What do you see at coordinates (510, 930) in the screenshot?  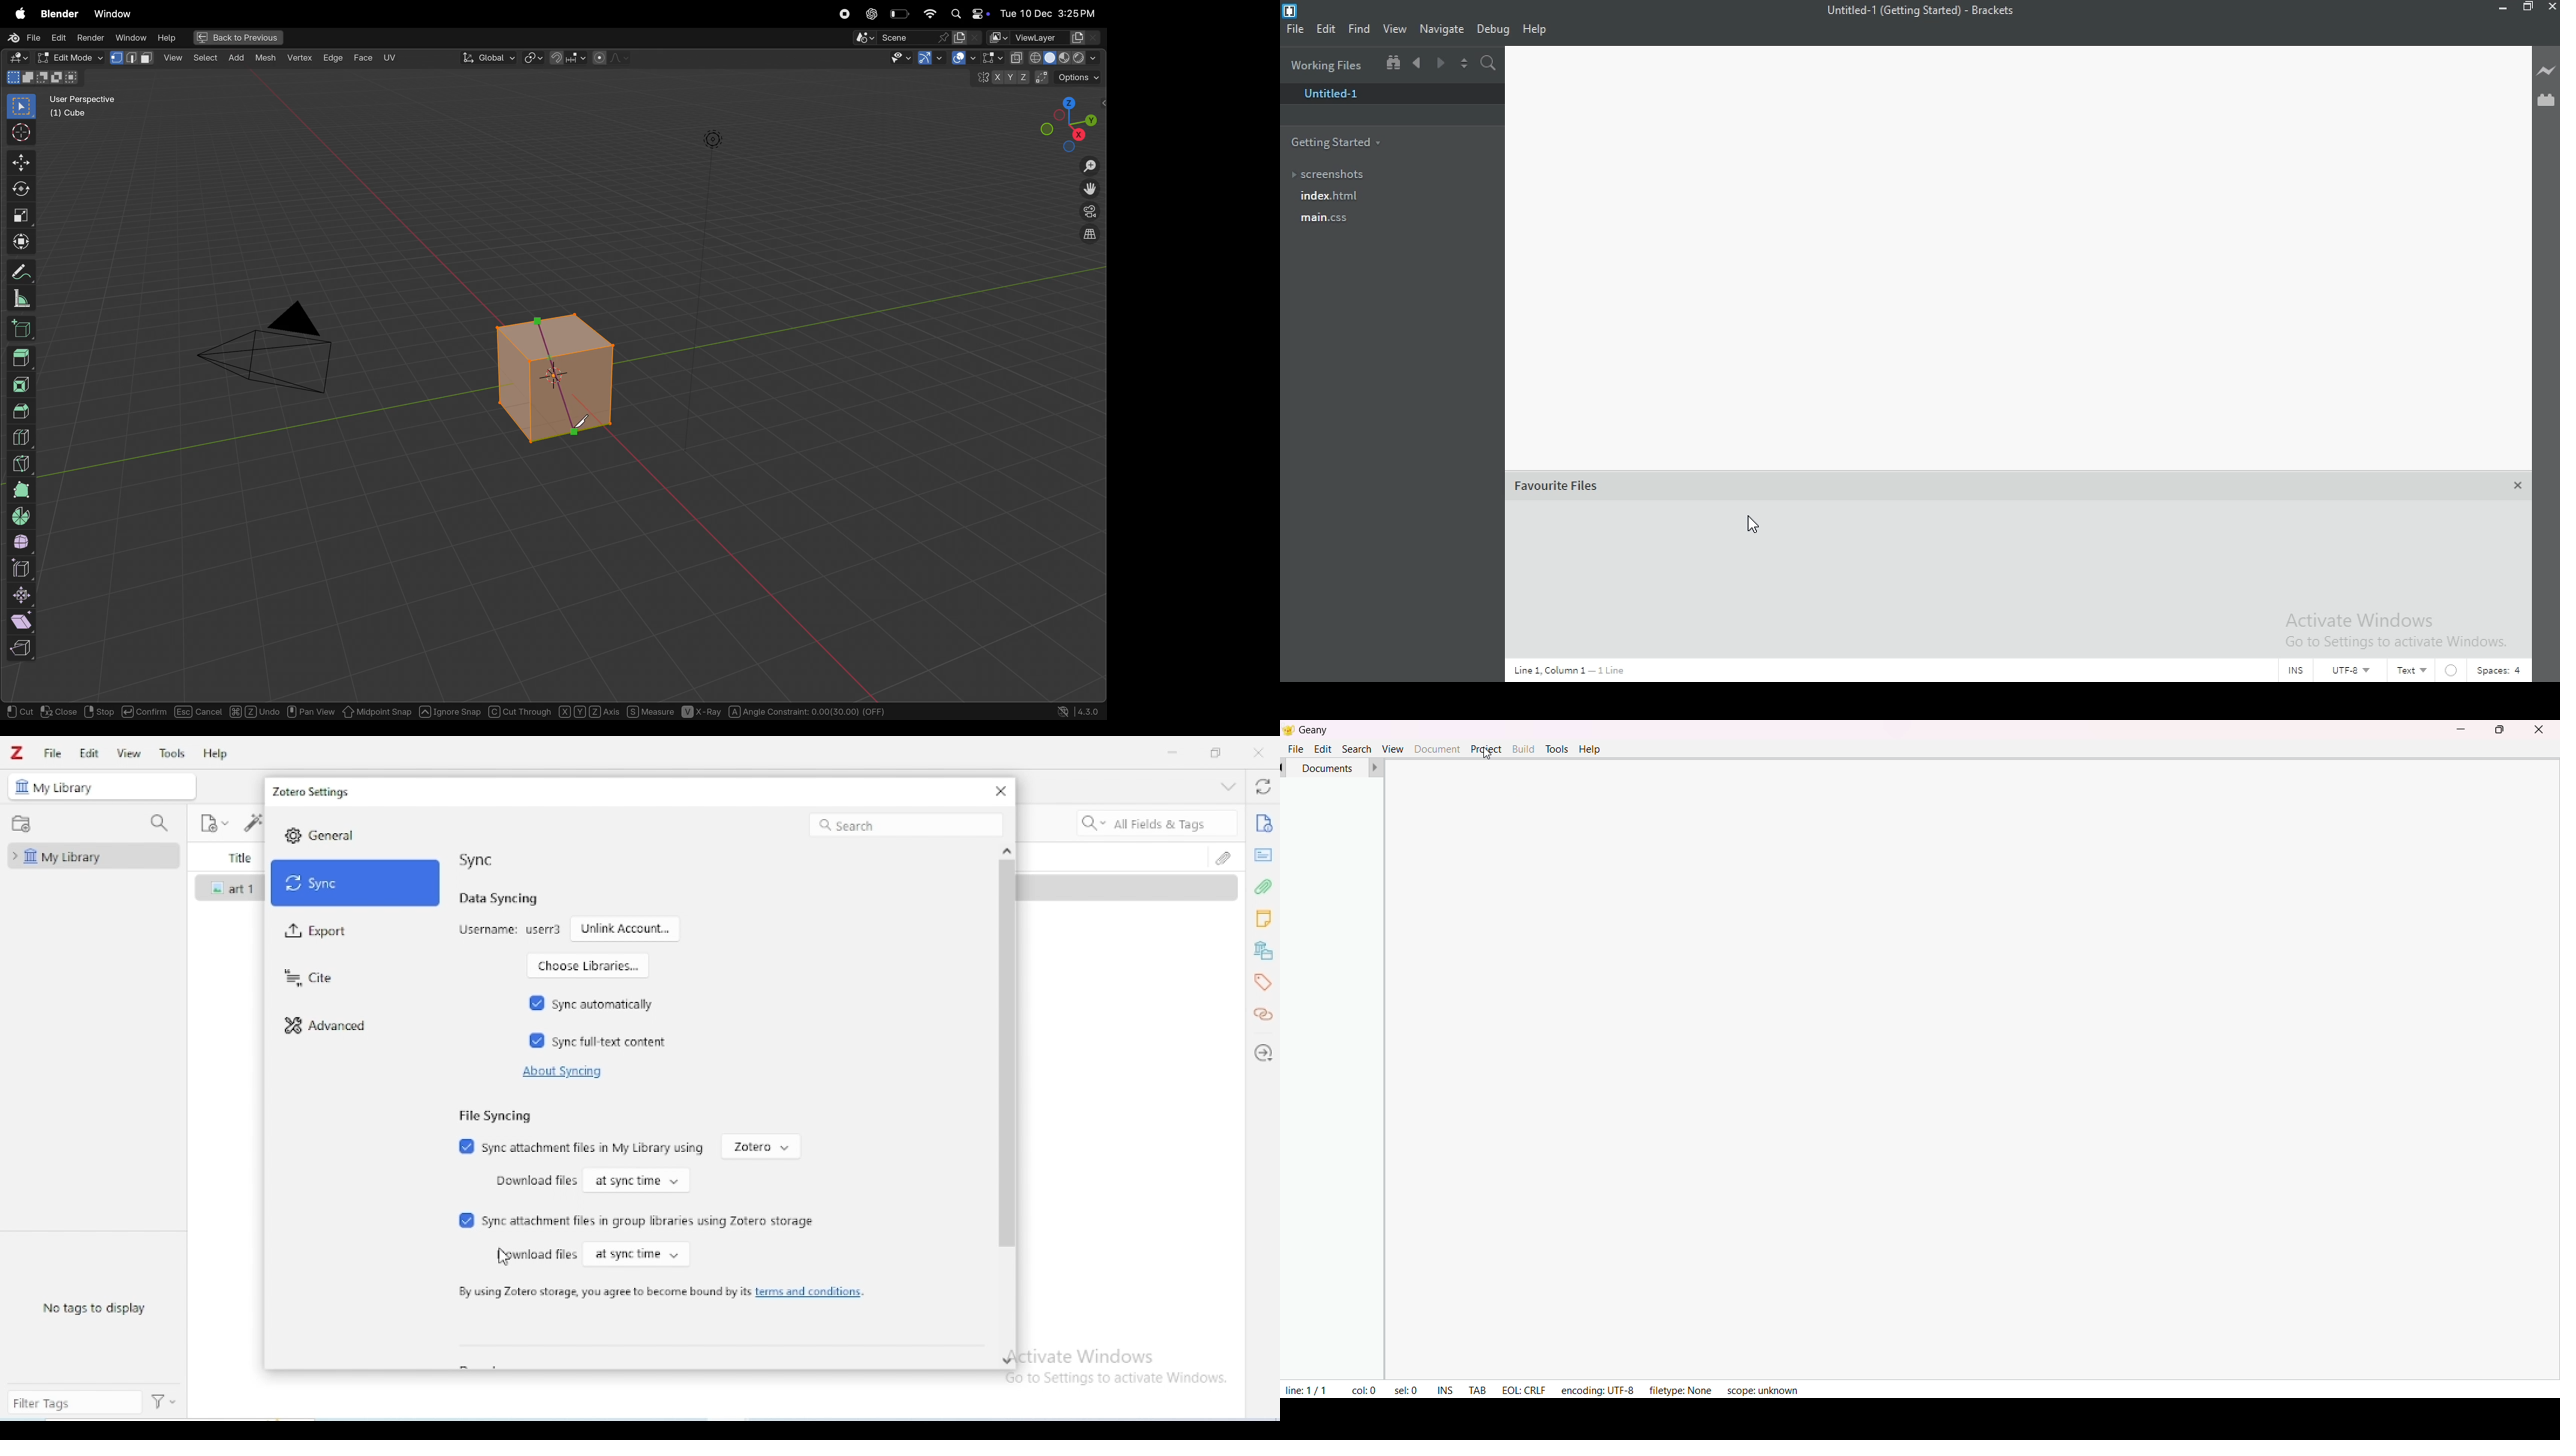 I see `username: user3` at bounding box center [510, 930].